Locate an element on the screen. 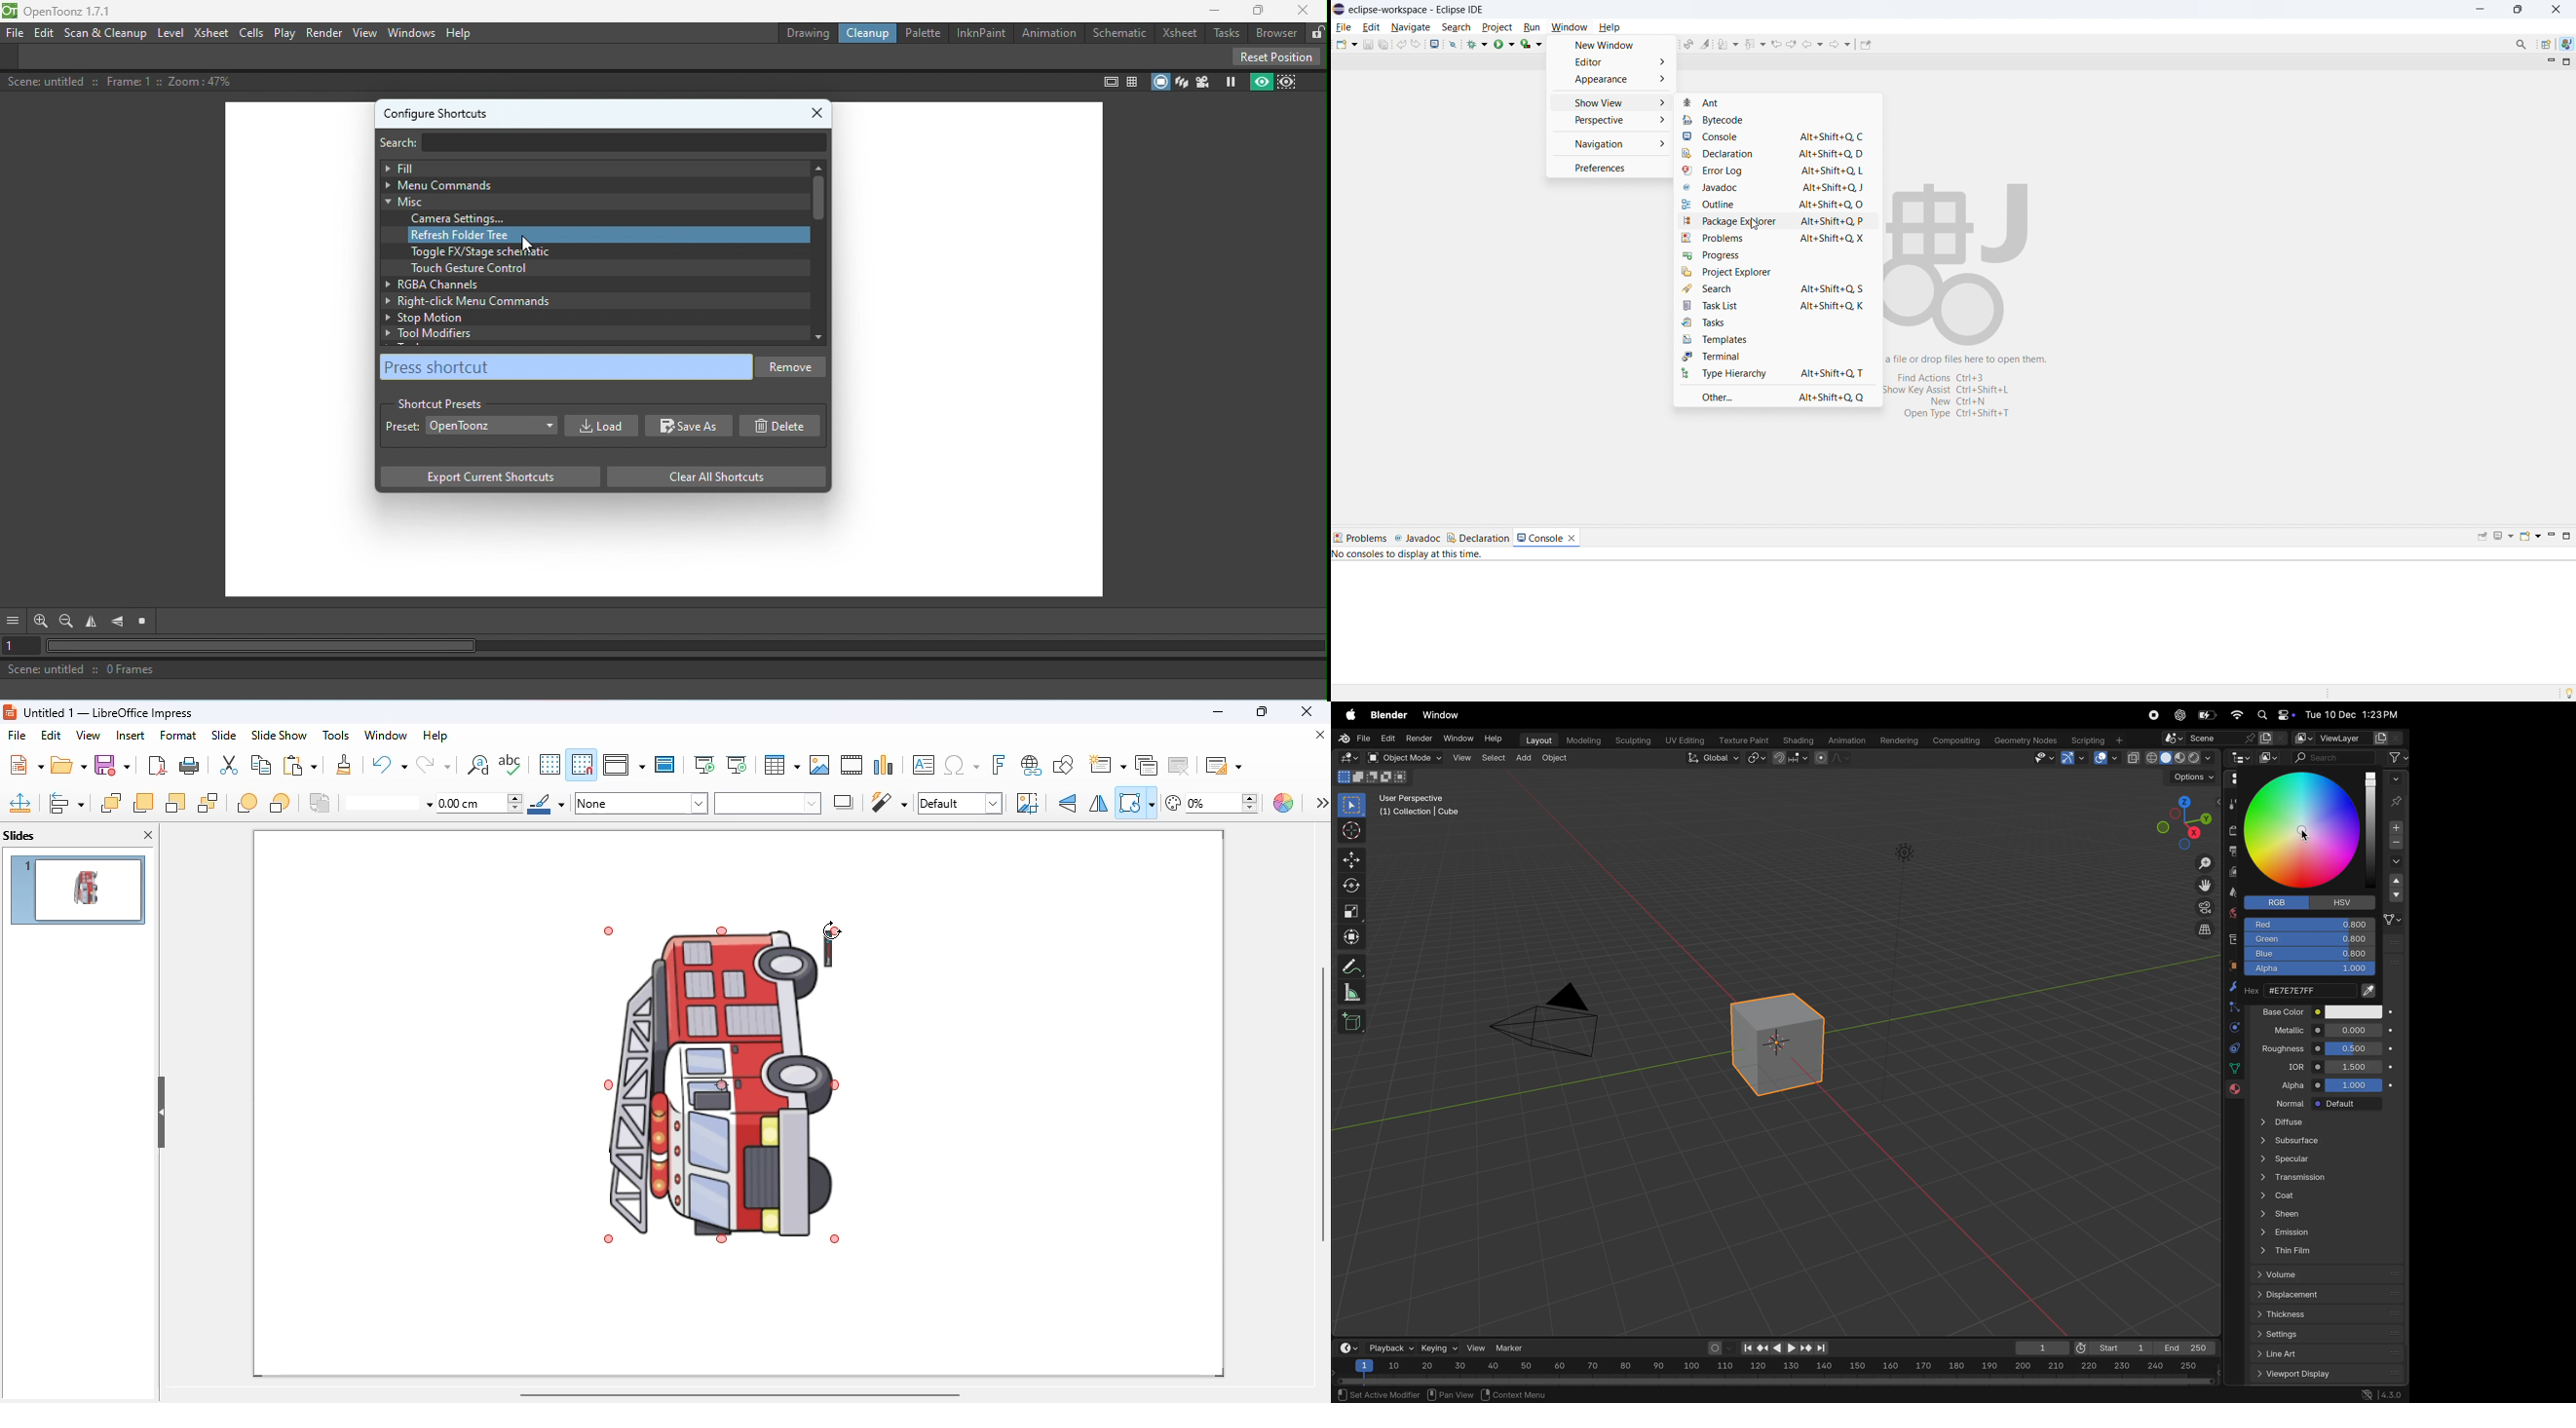 The height and width of the screenshot is (1428, 2576). insert image is located at coordinates (819, 765).